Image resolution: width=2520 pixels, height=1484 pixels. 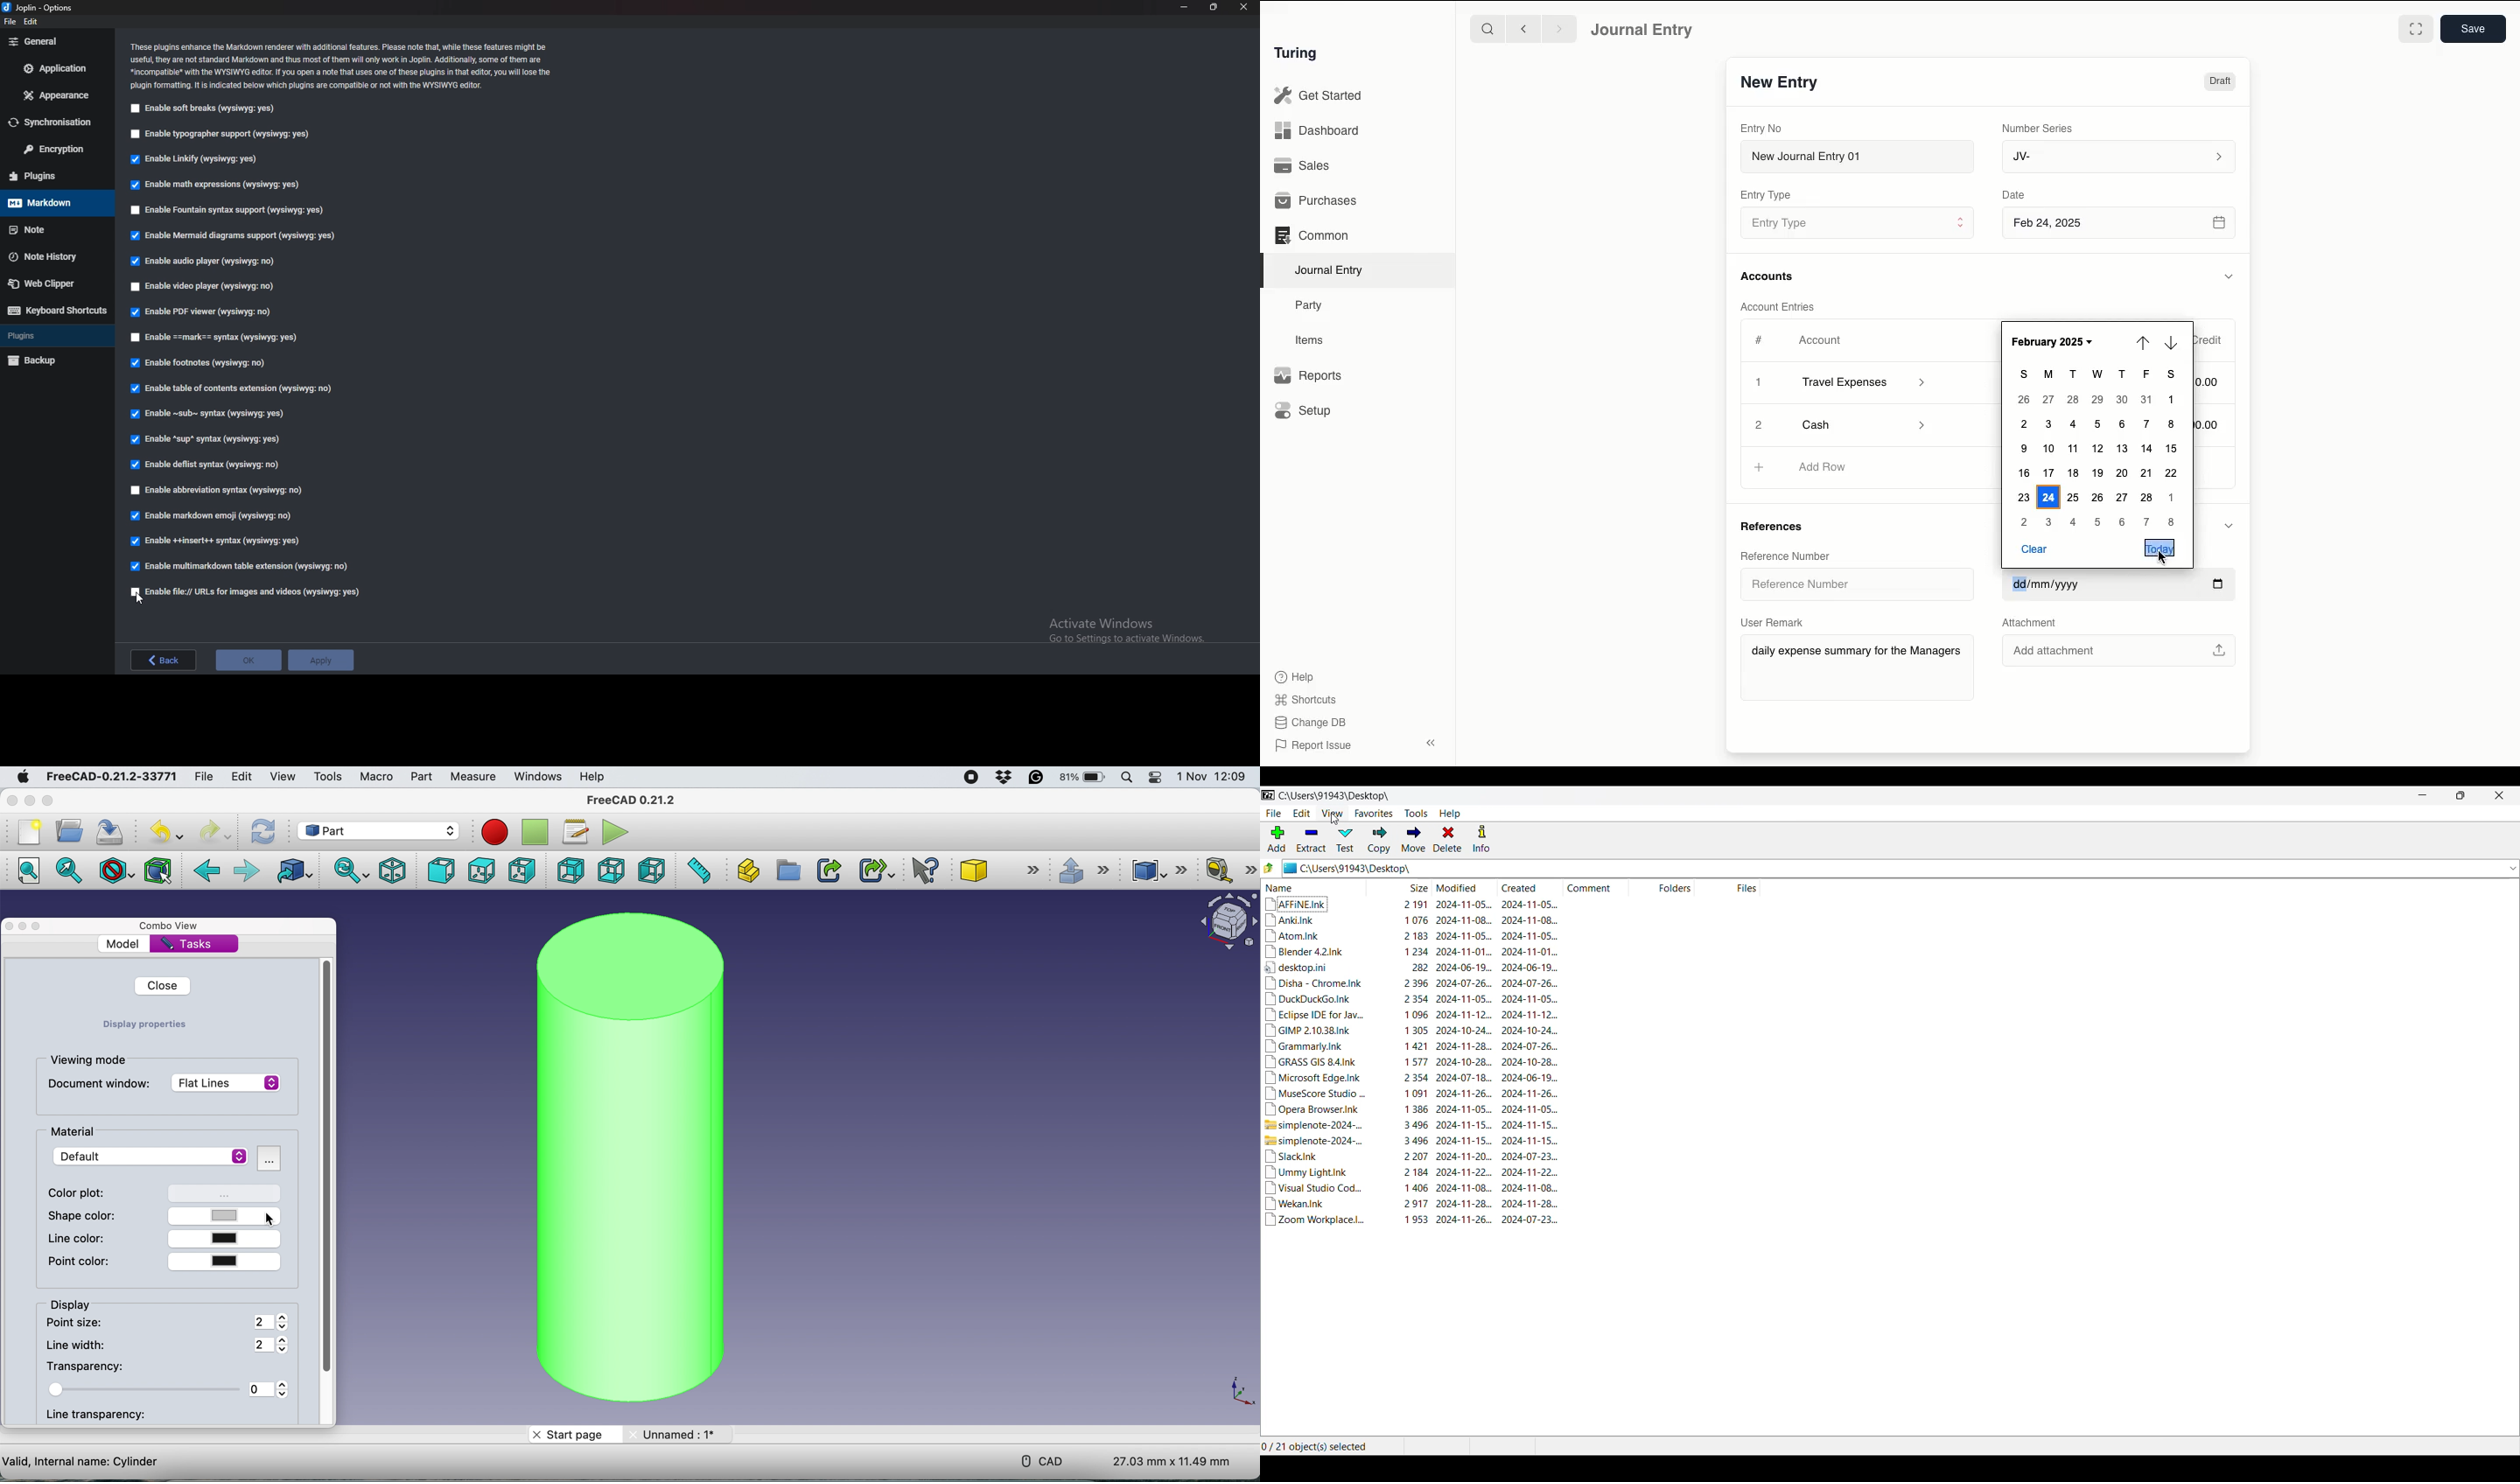 I want to click on edit, so click(x=33, y=21).